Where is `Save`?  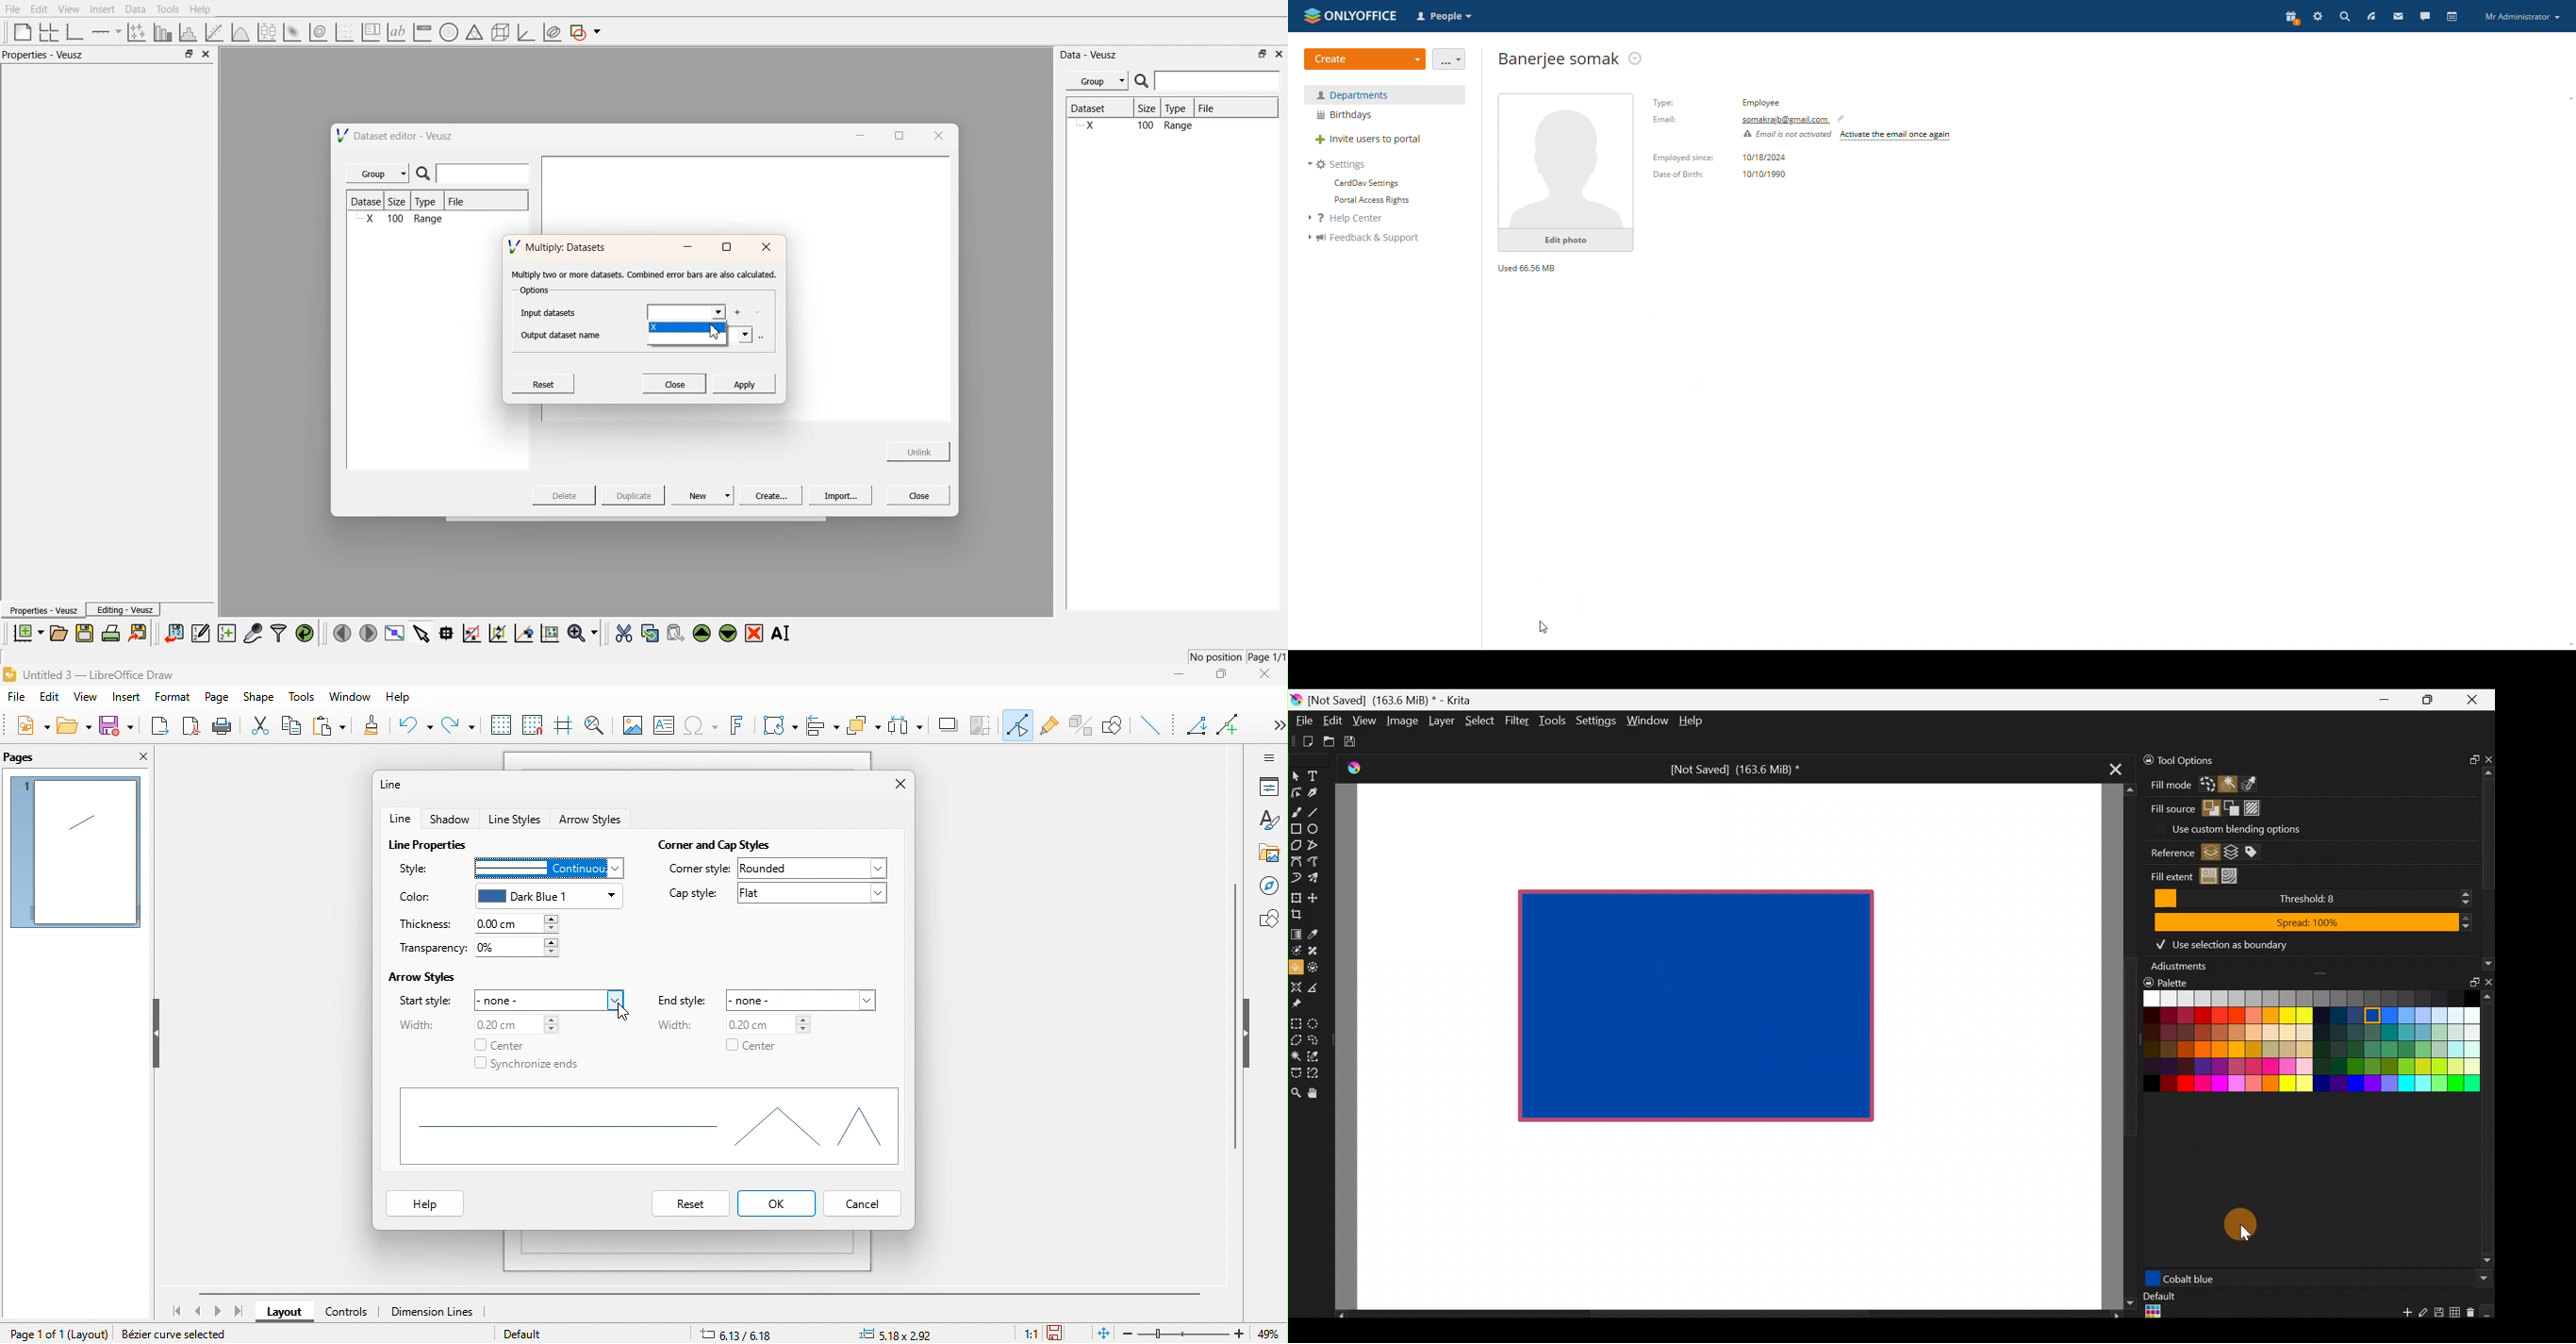
Save is located at coordinates (1354, 742).